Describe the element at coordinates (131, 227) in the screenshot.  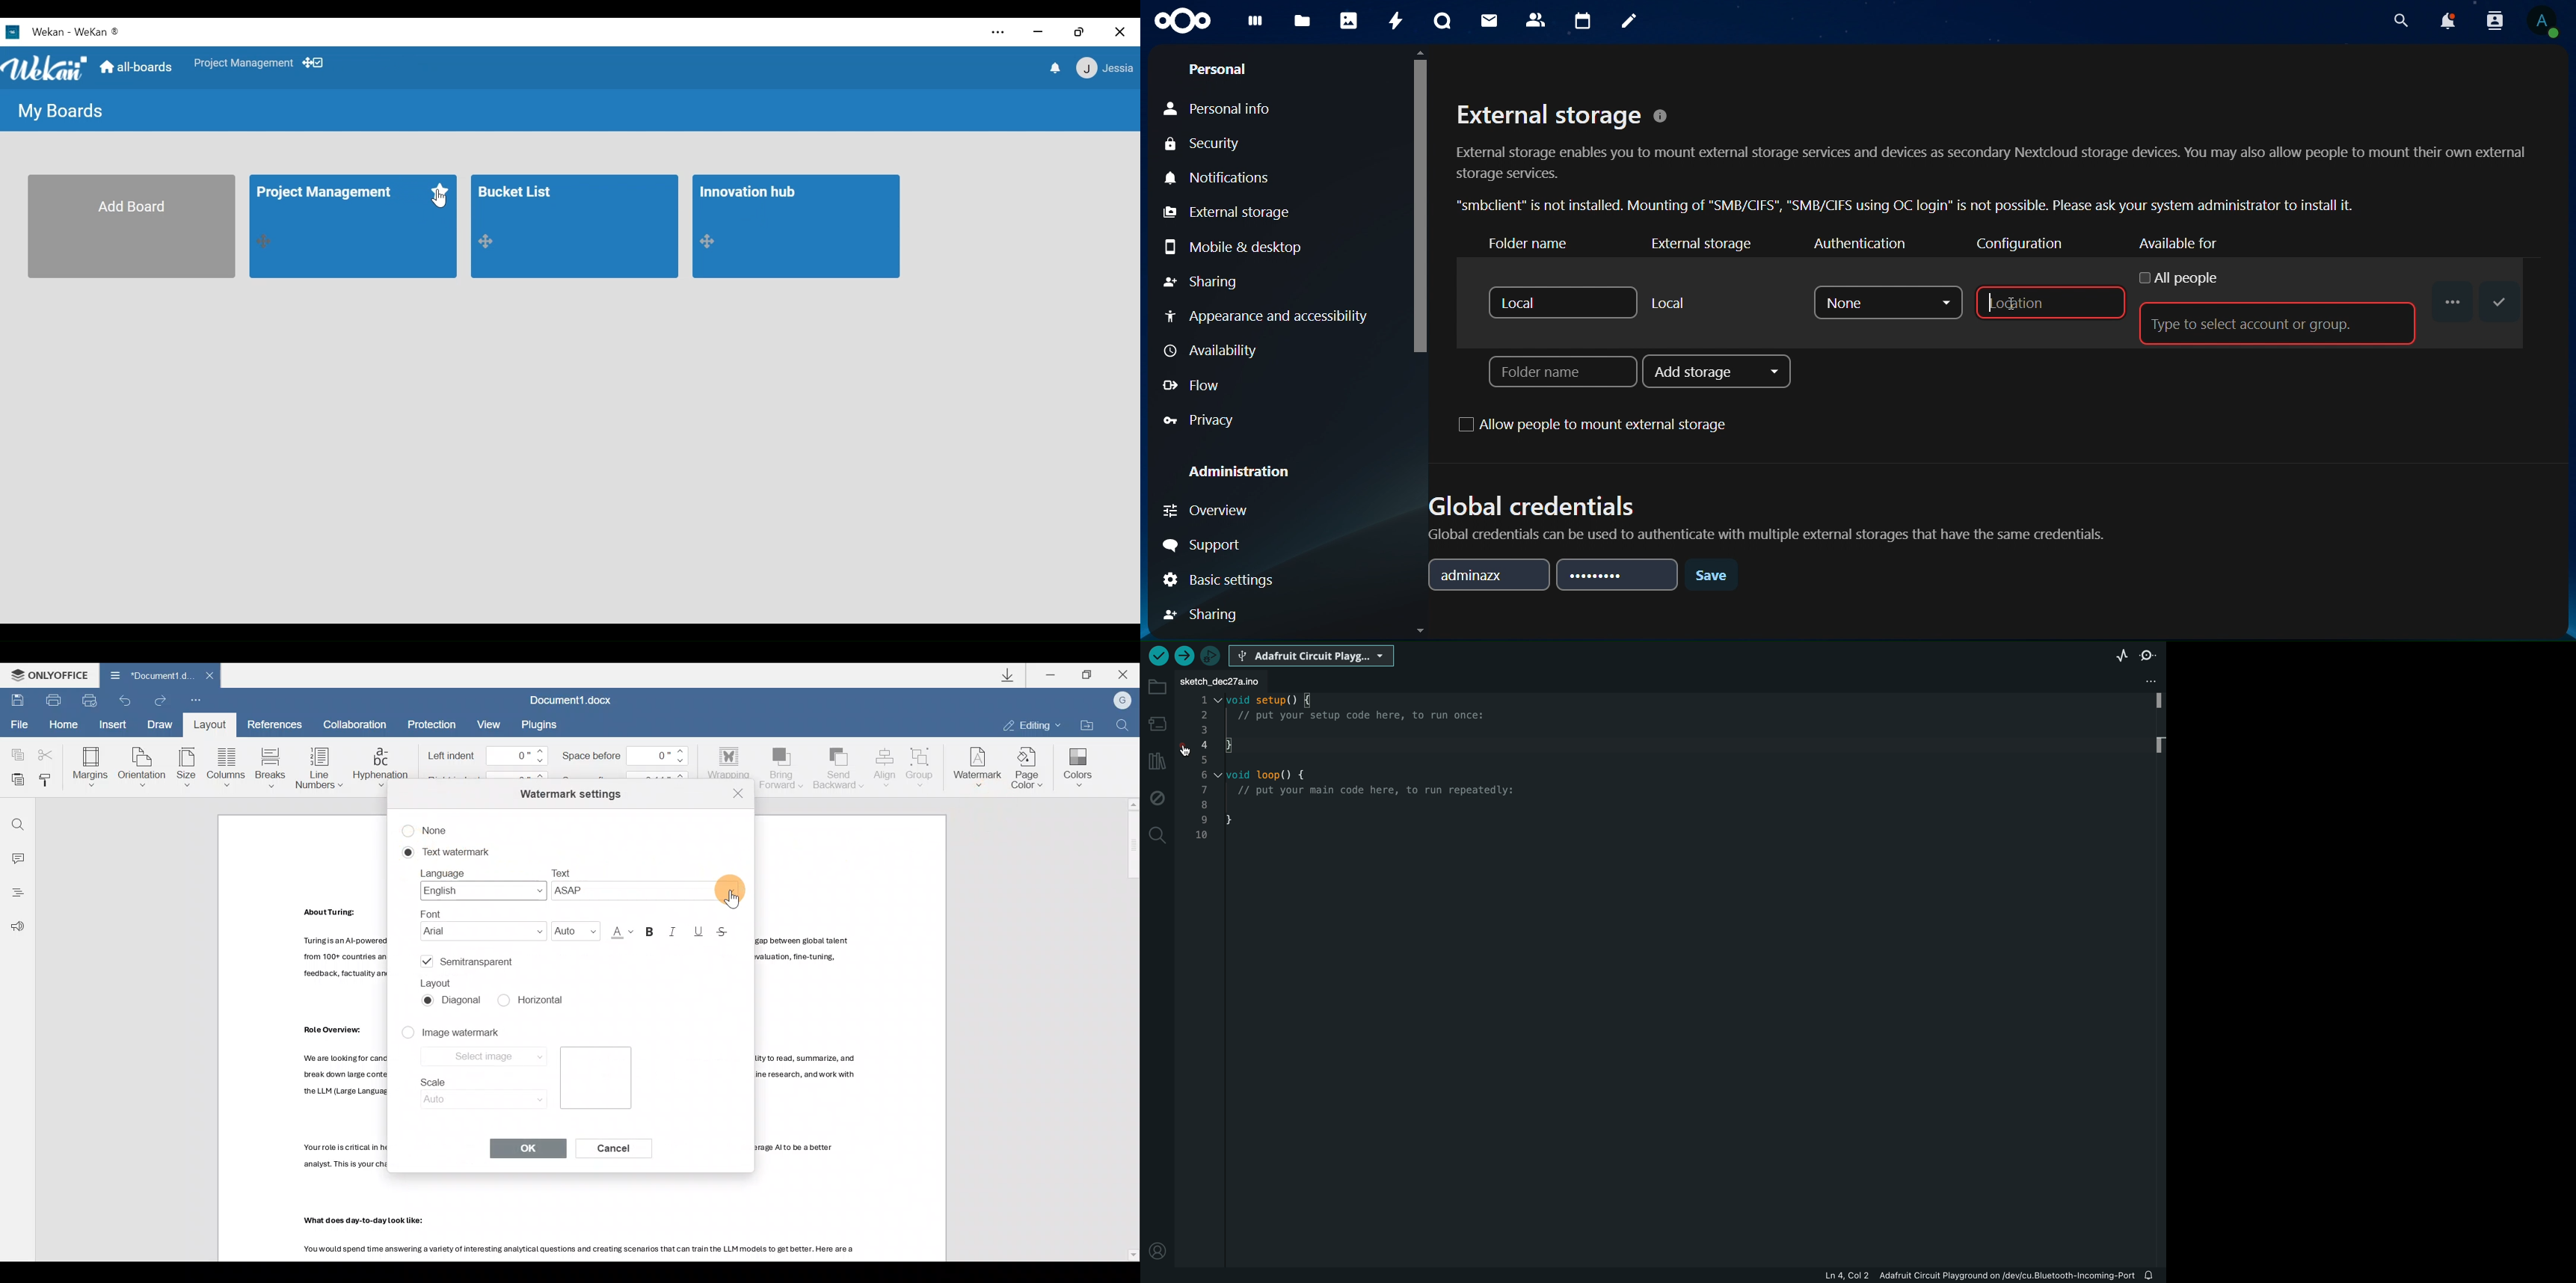
I see `Add Board` at that location.